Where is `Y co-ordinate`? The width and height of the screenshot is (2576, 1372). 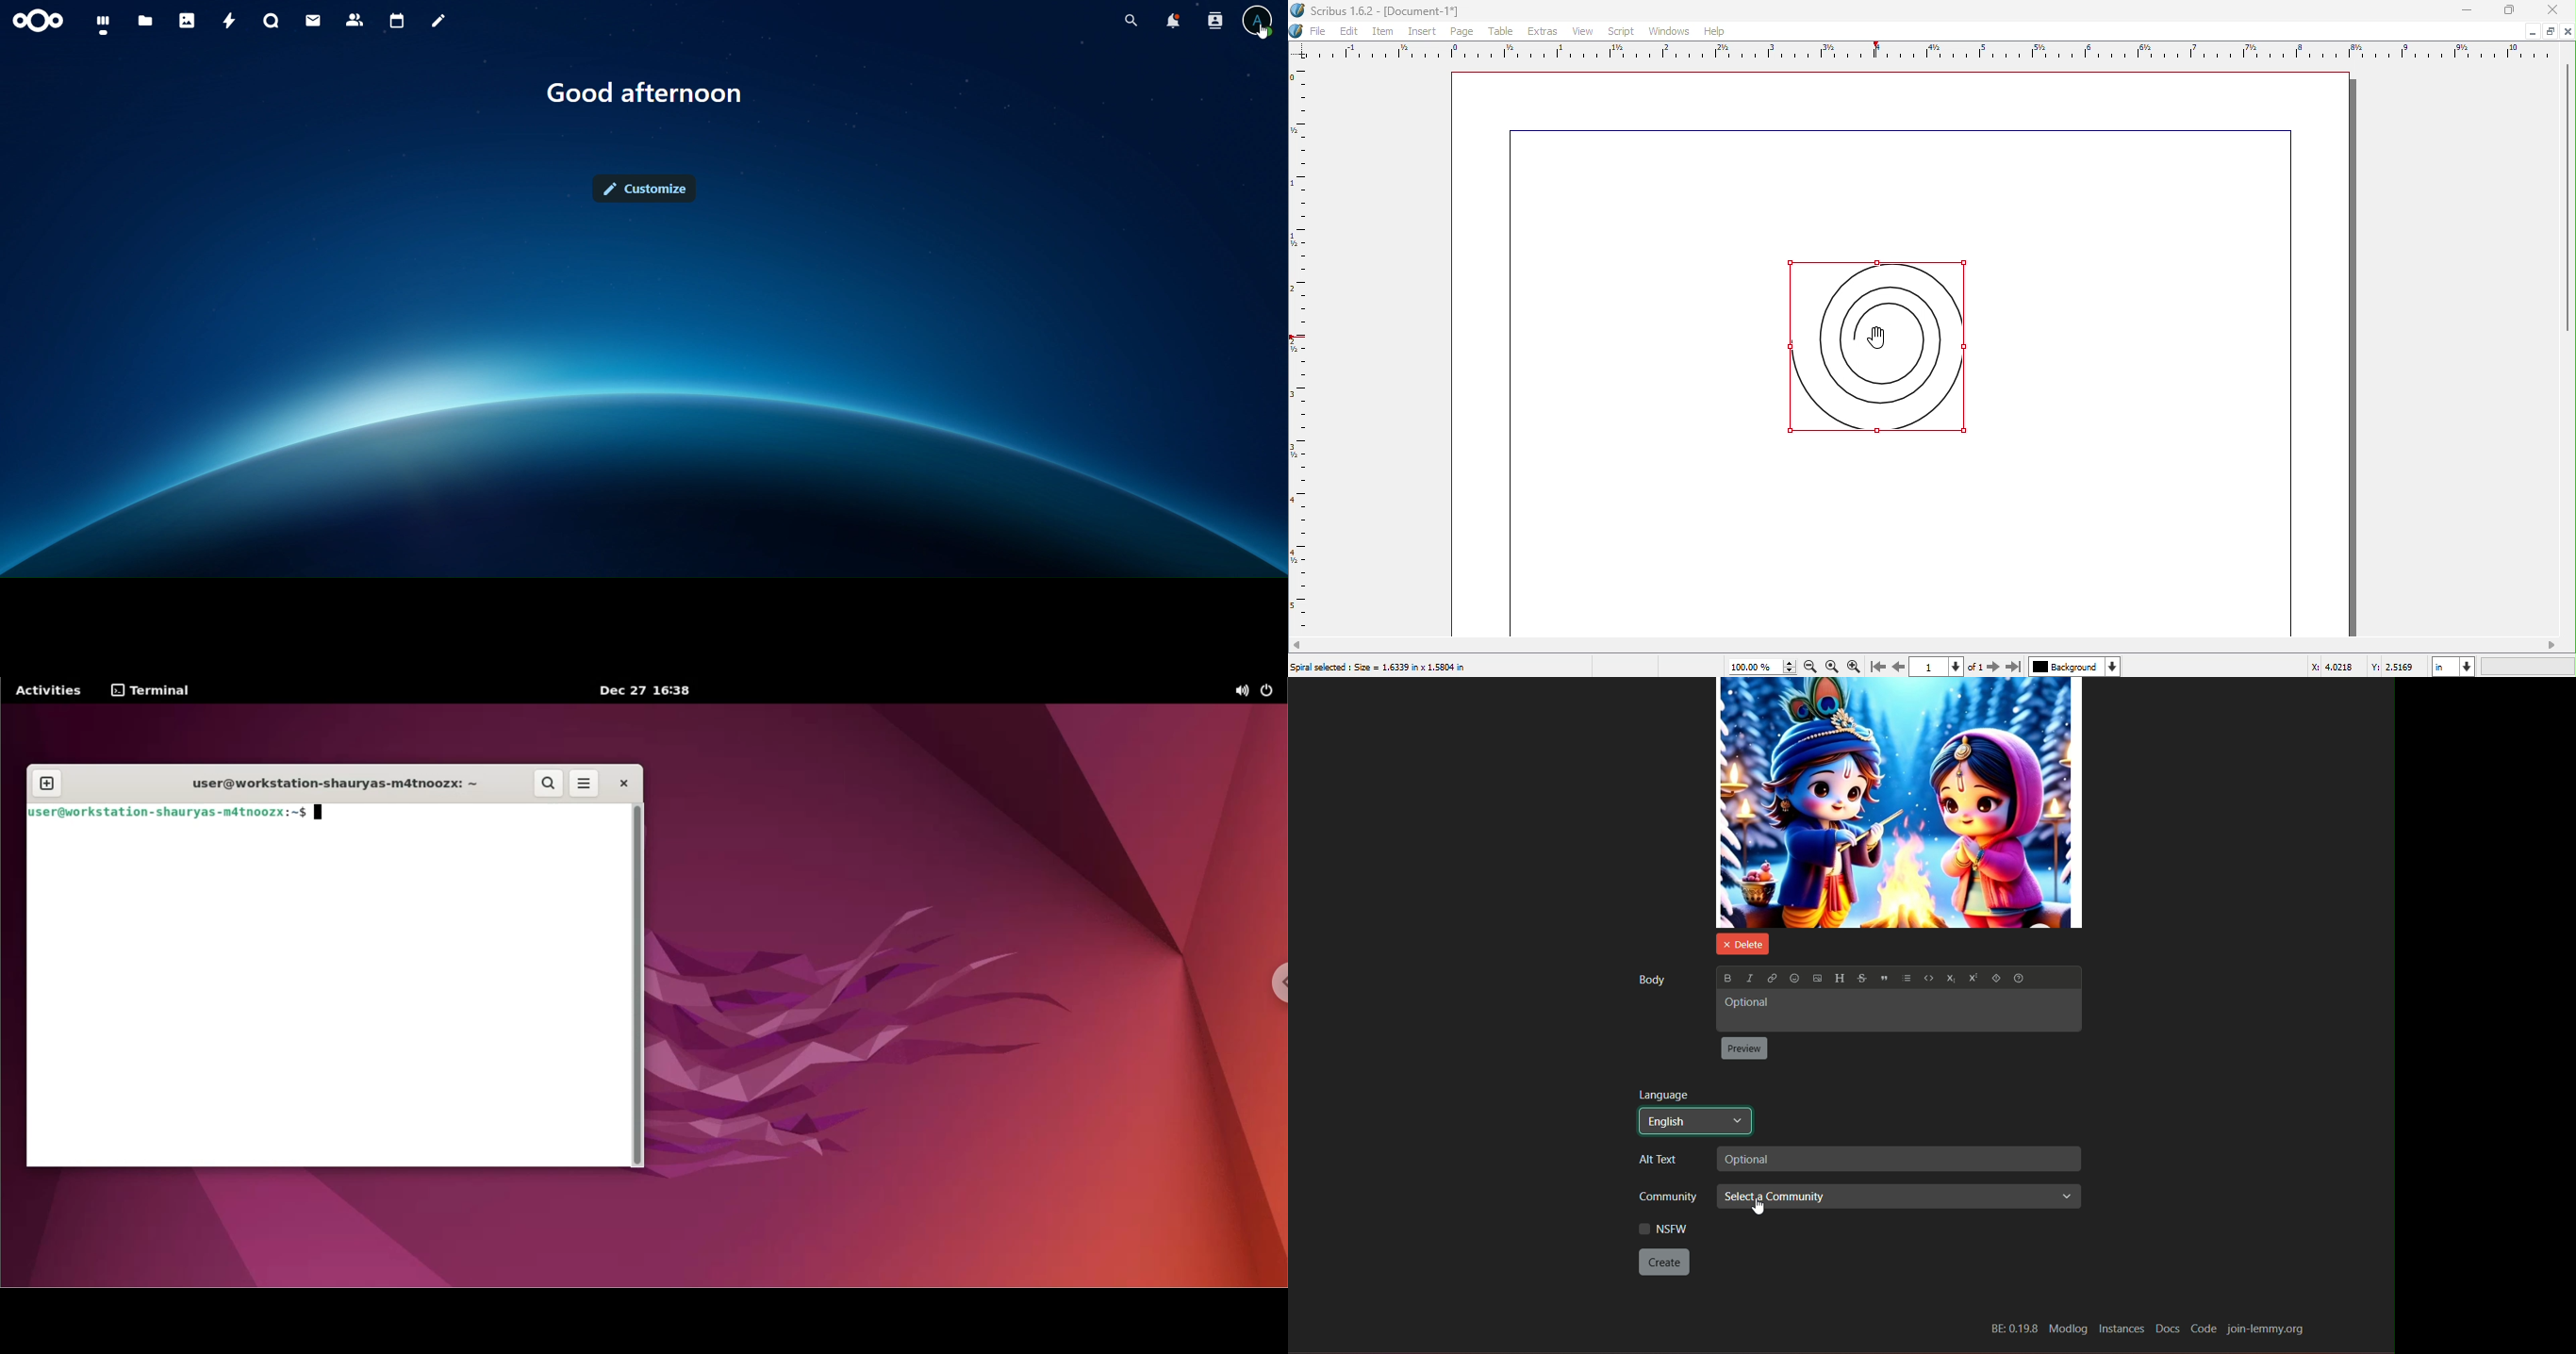
Y co-ordinate is located at coordinates (2399, 668).